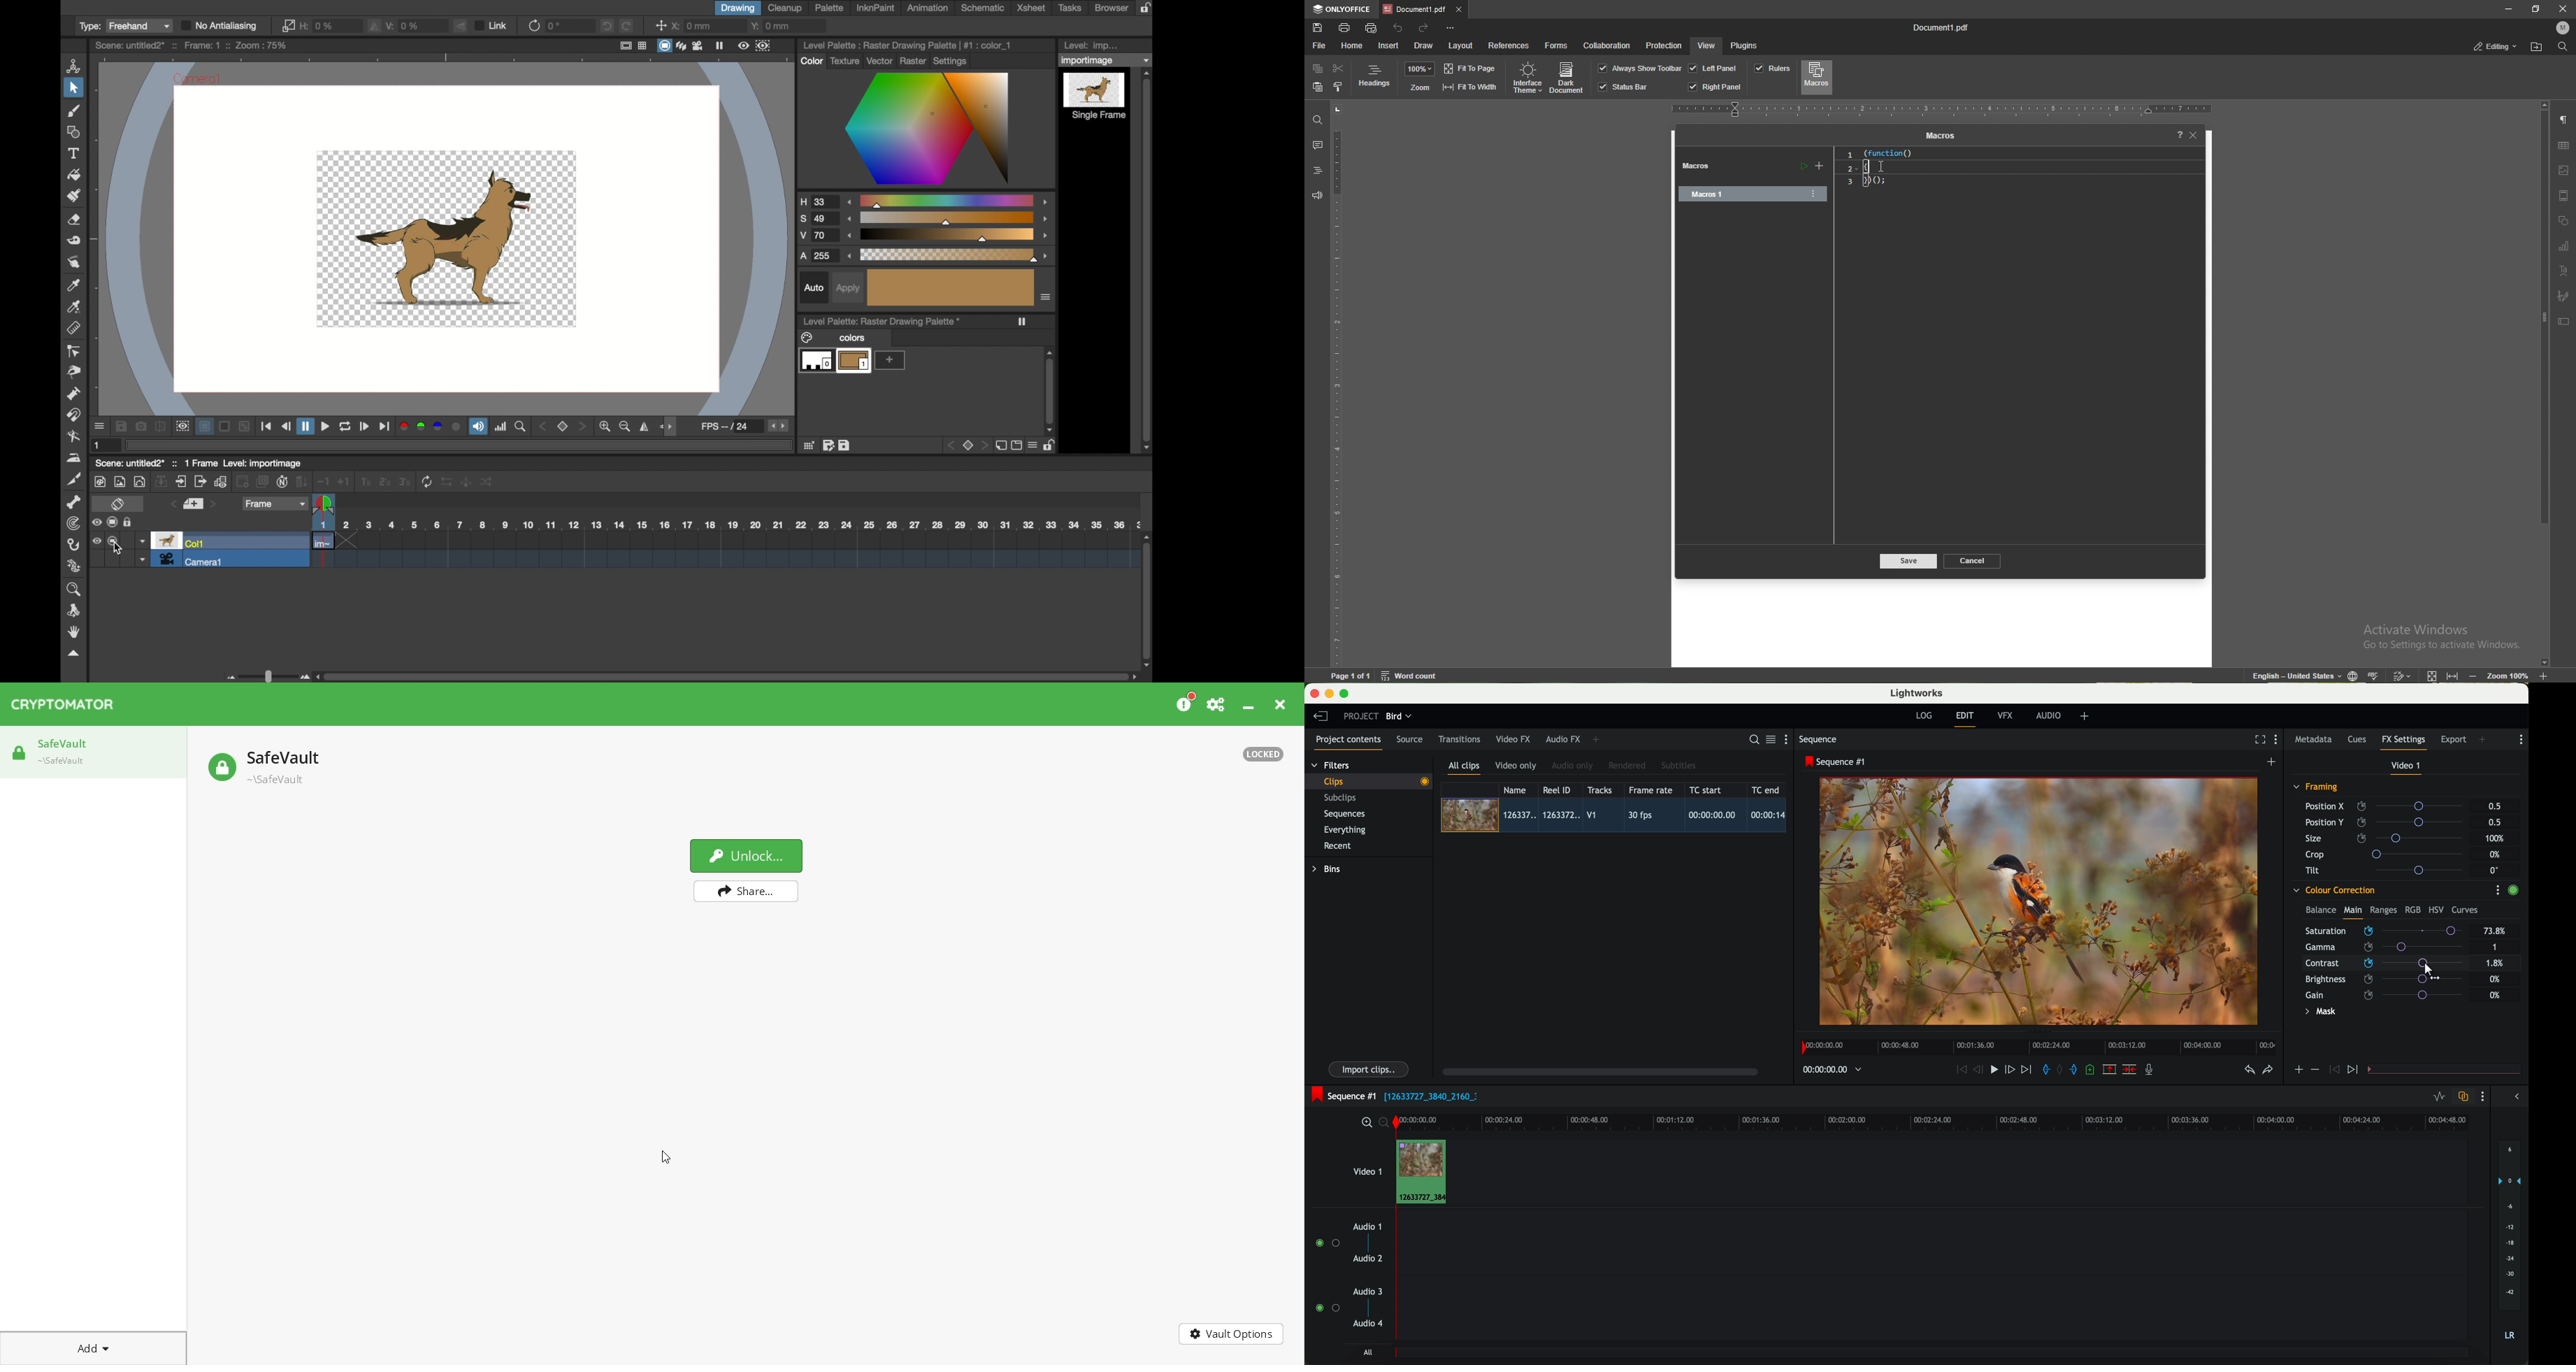 This screenshot has width=2576, height=1372. What do you see at coordinates (286, 426) in the screenshot?
I see `back` at bounding box center [286, 426].